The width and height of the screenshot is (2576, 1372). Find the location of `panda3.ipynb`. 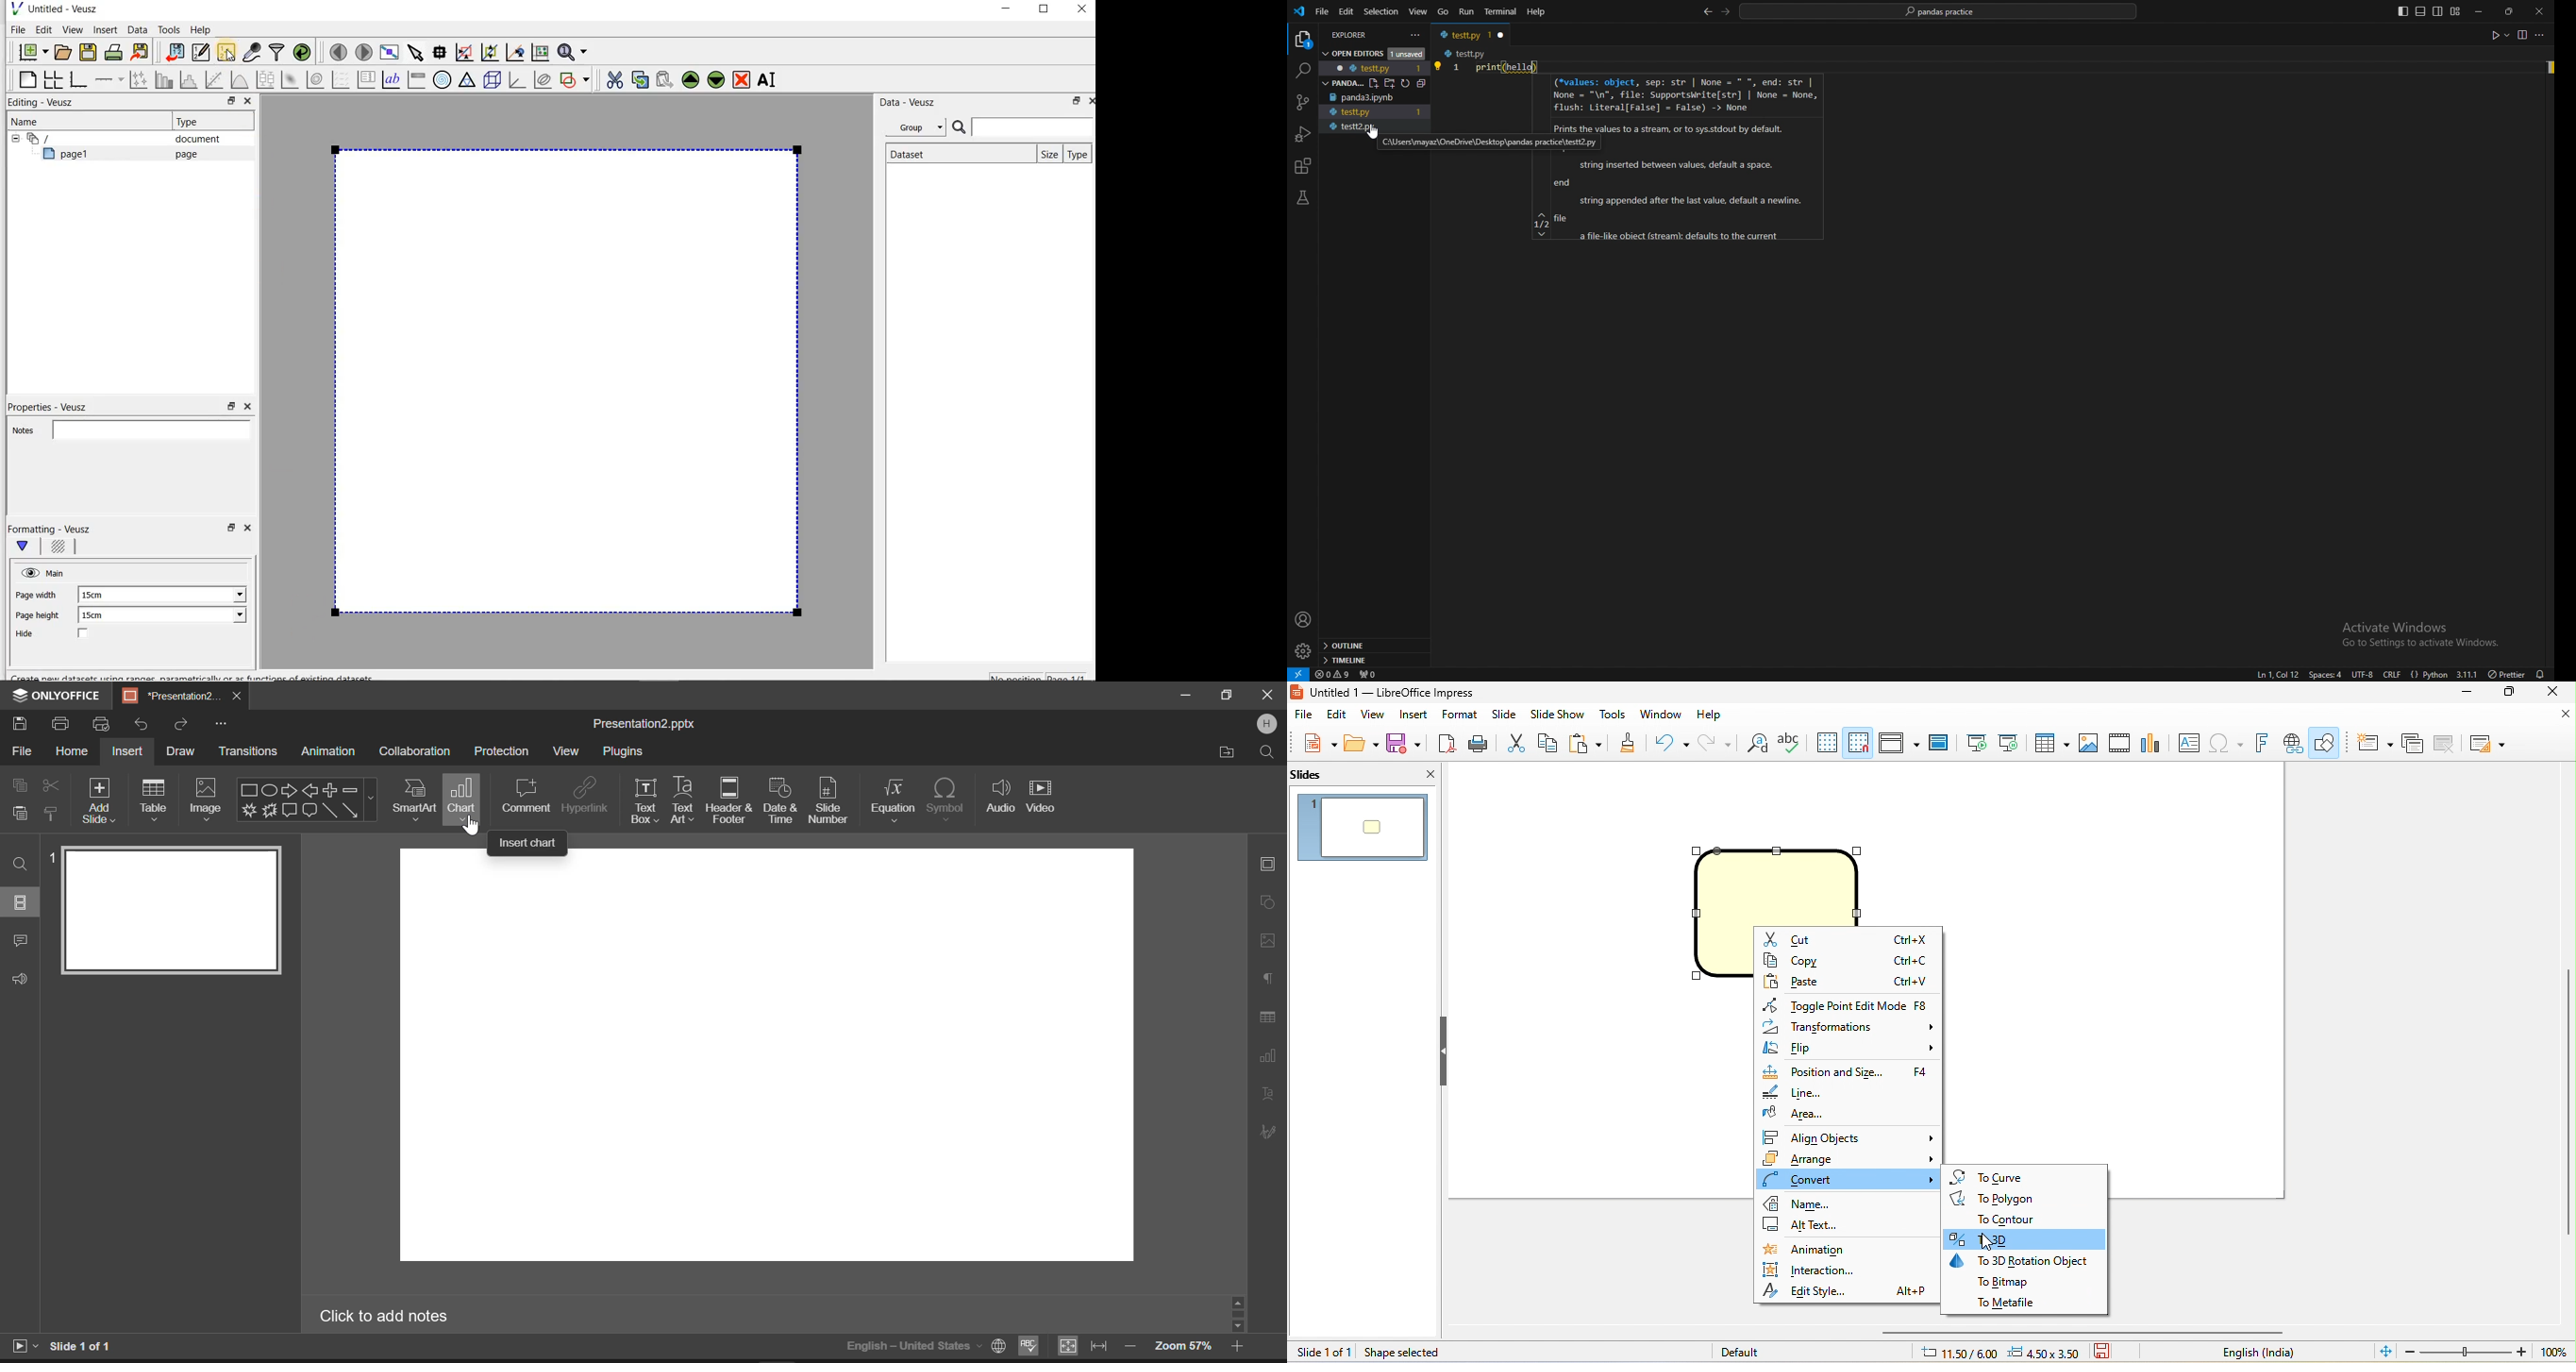

panda3.ipynb is located at coordinates (1375, 98).